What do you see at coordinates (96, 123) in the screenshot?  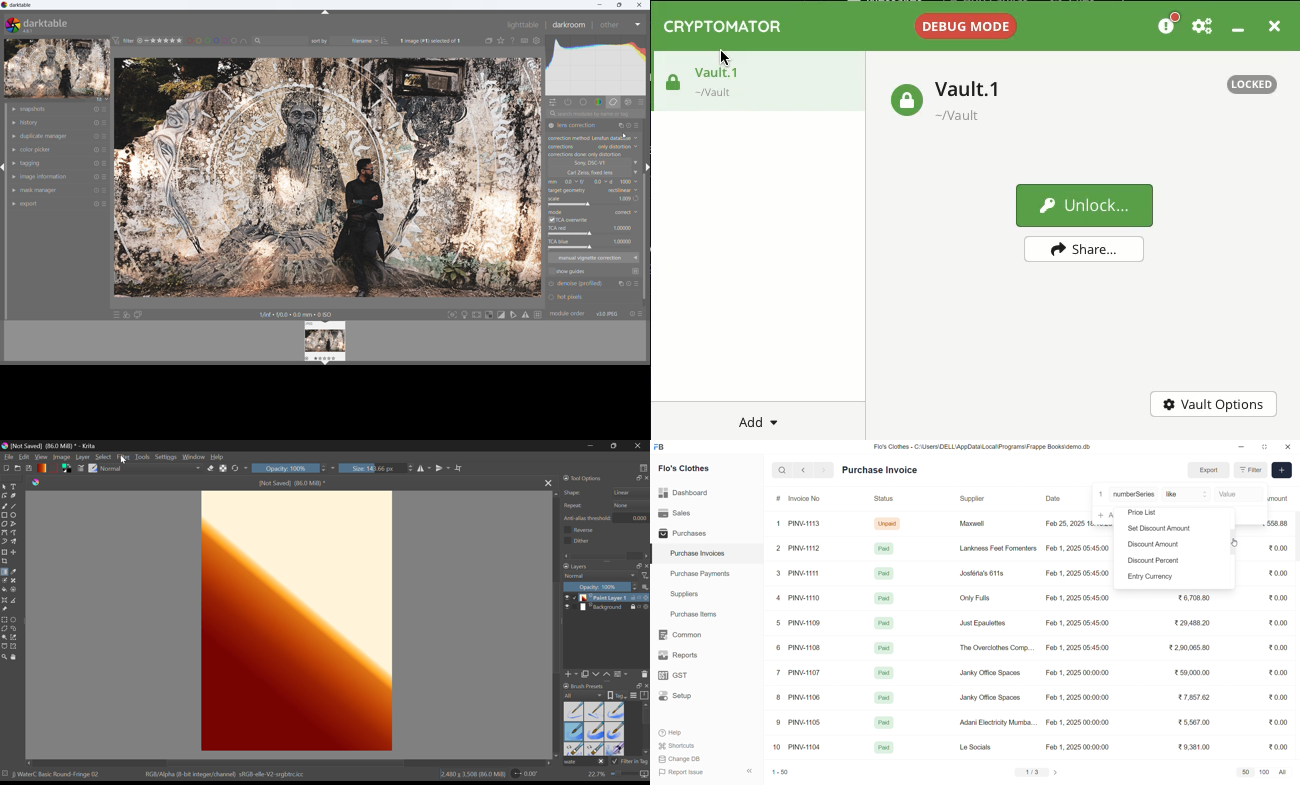 I see `reset` at bounding box center [96, 123].